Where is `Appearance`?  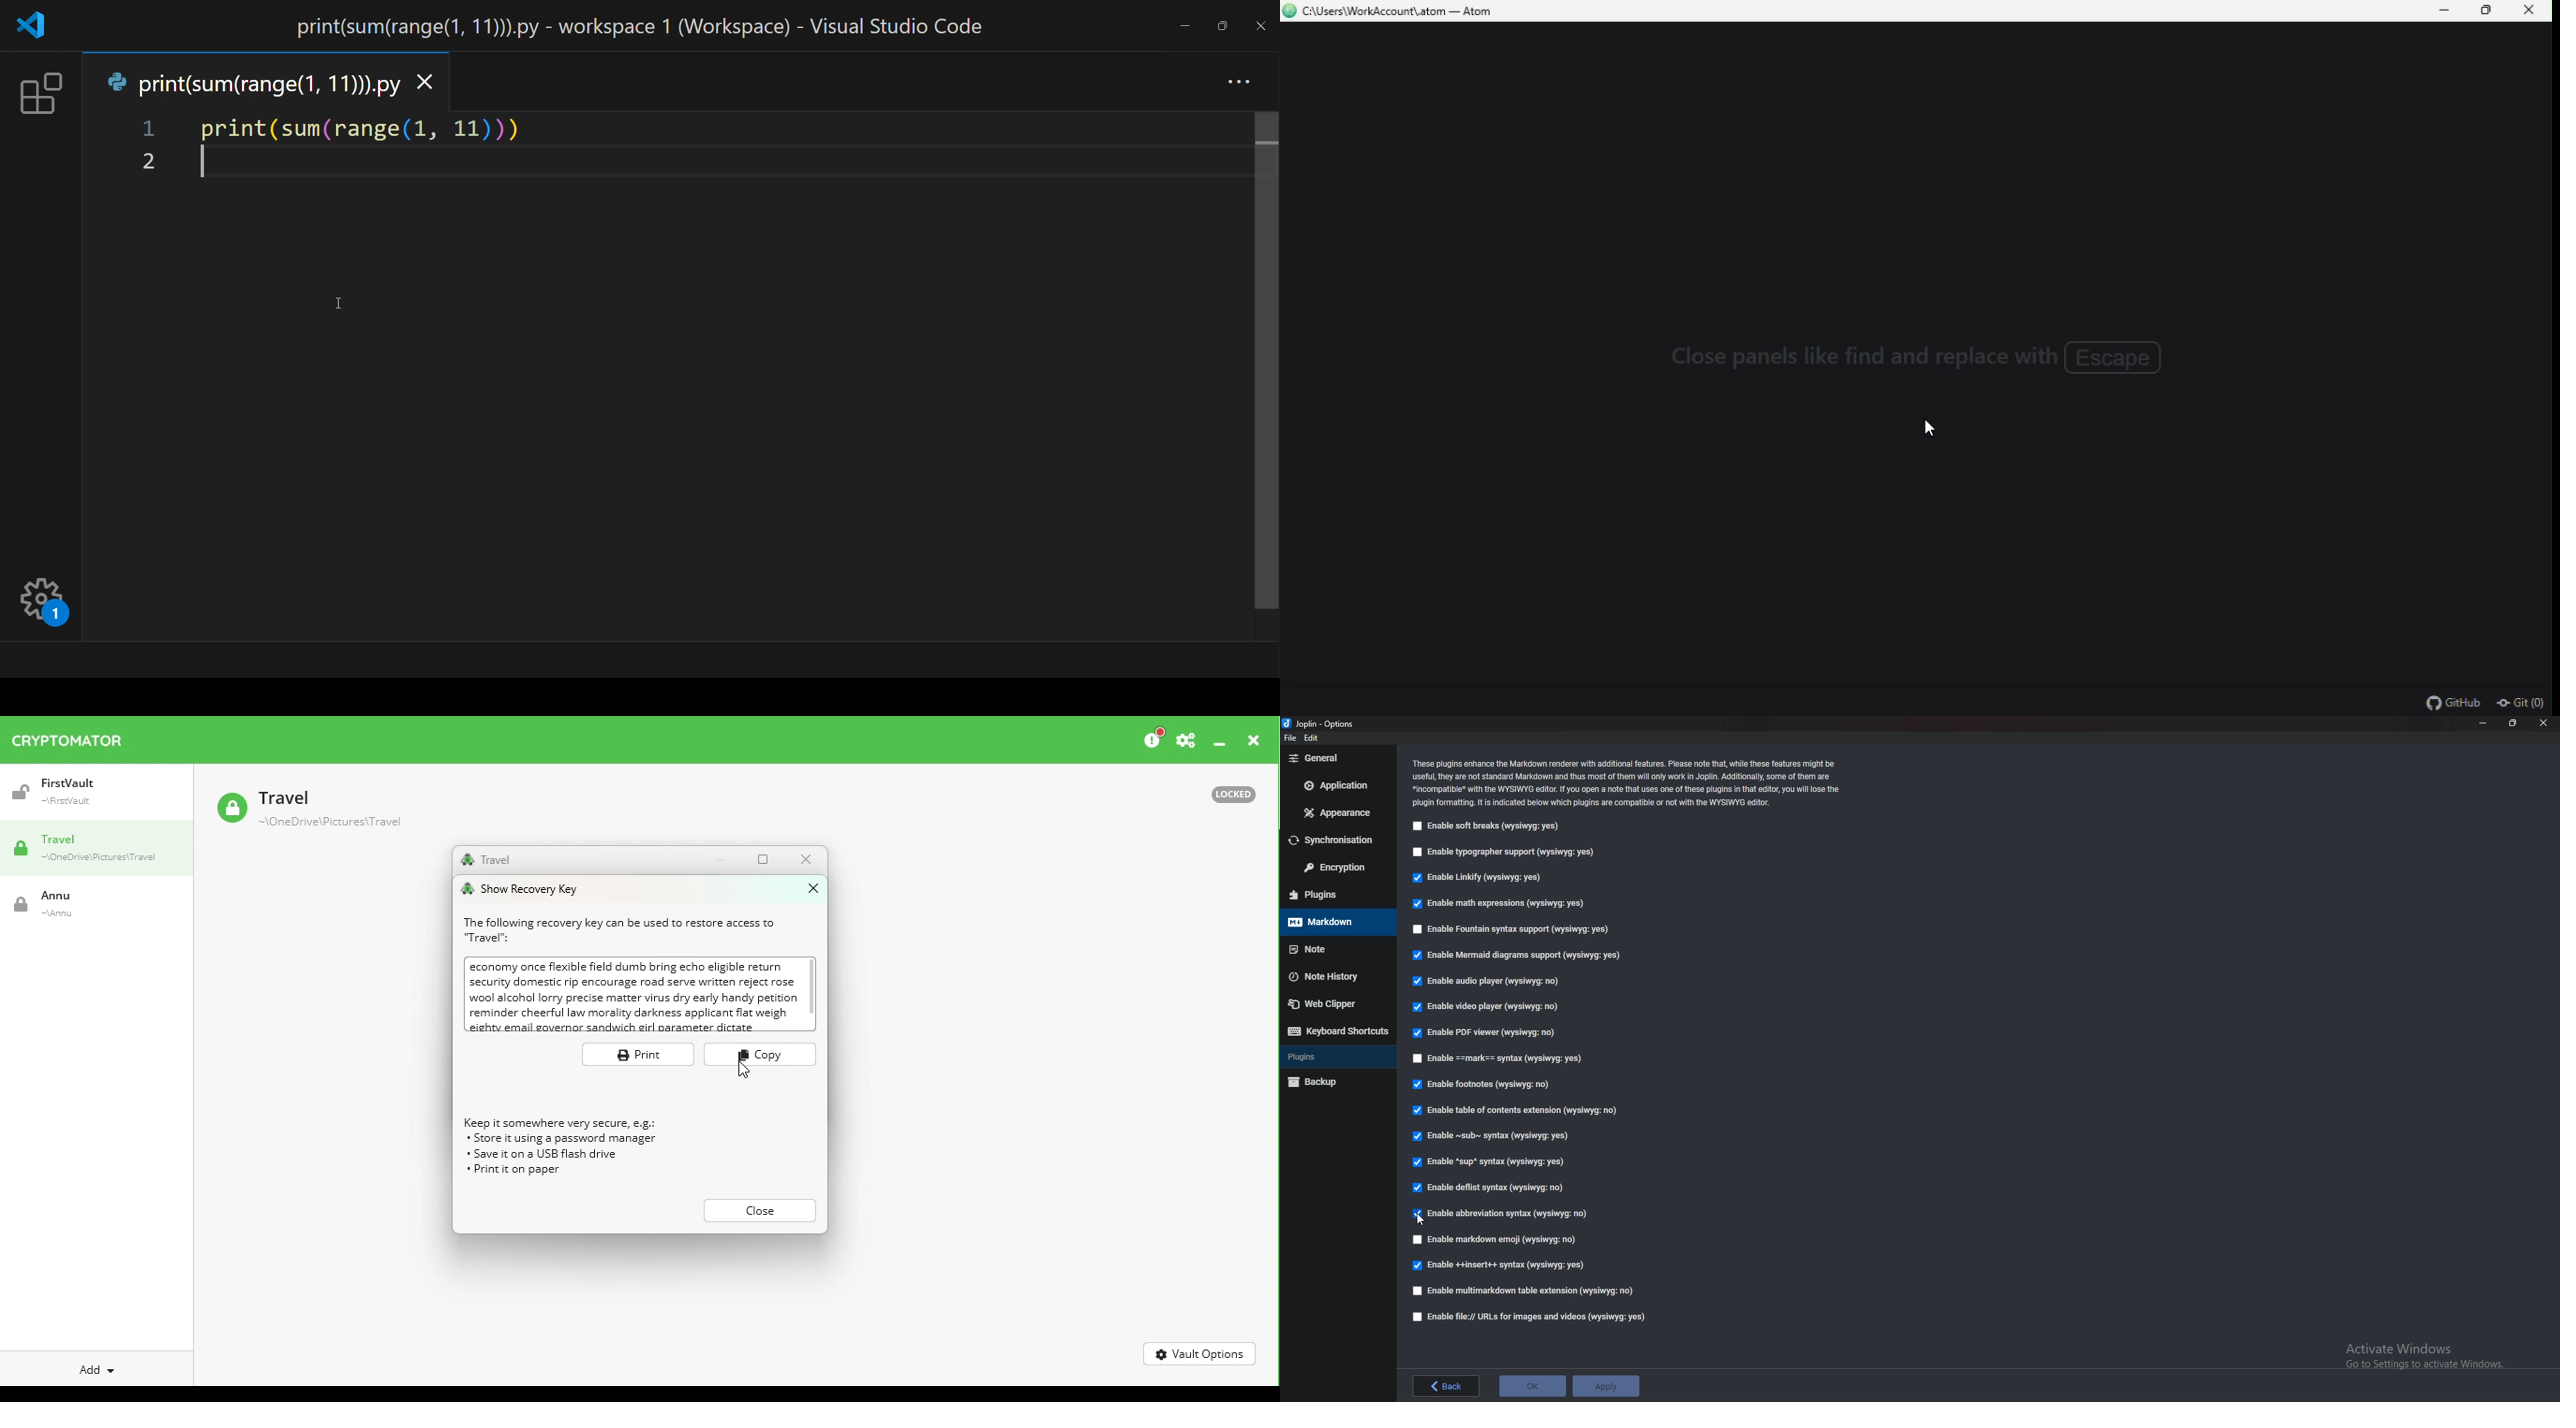 Appearance is located at coordinates (1334, 813).